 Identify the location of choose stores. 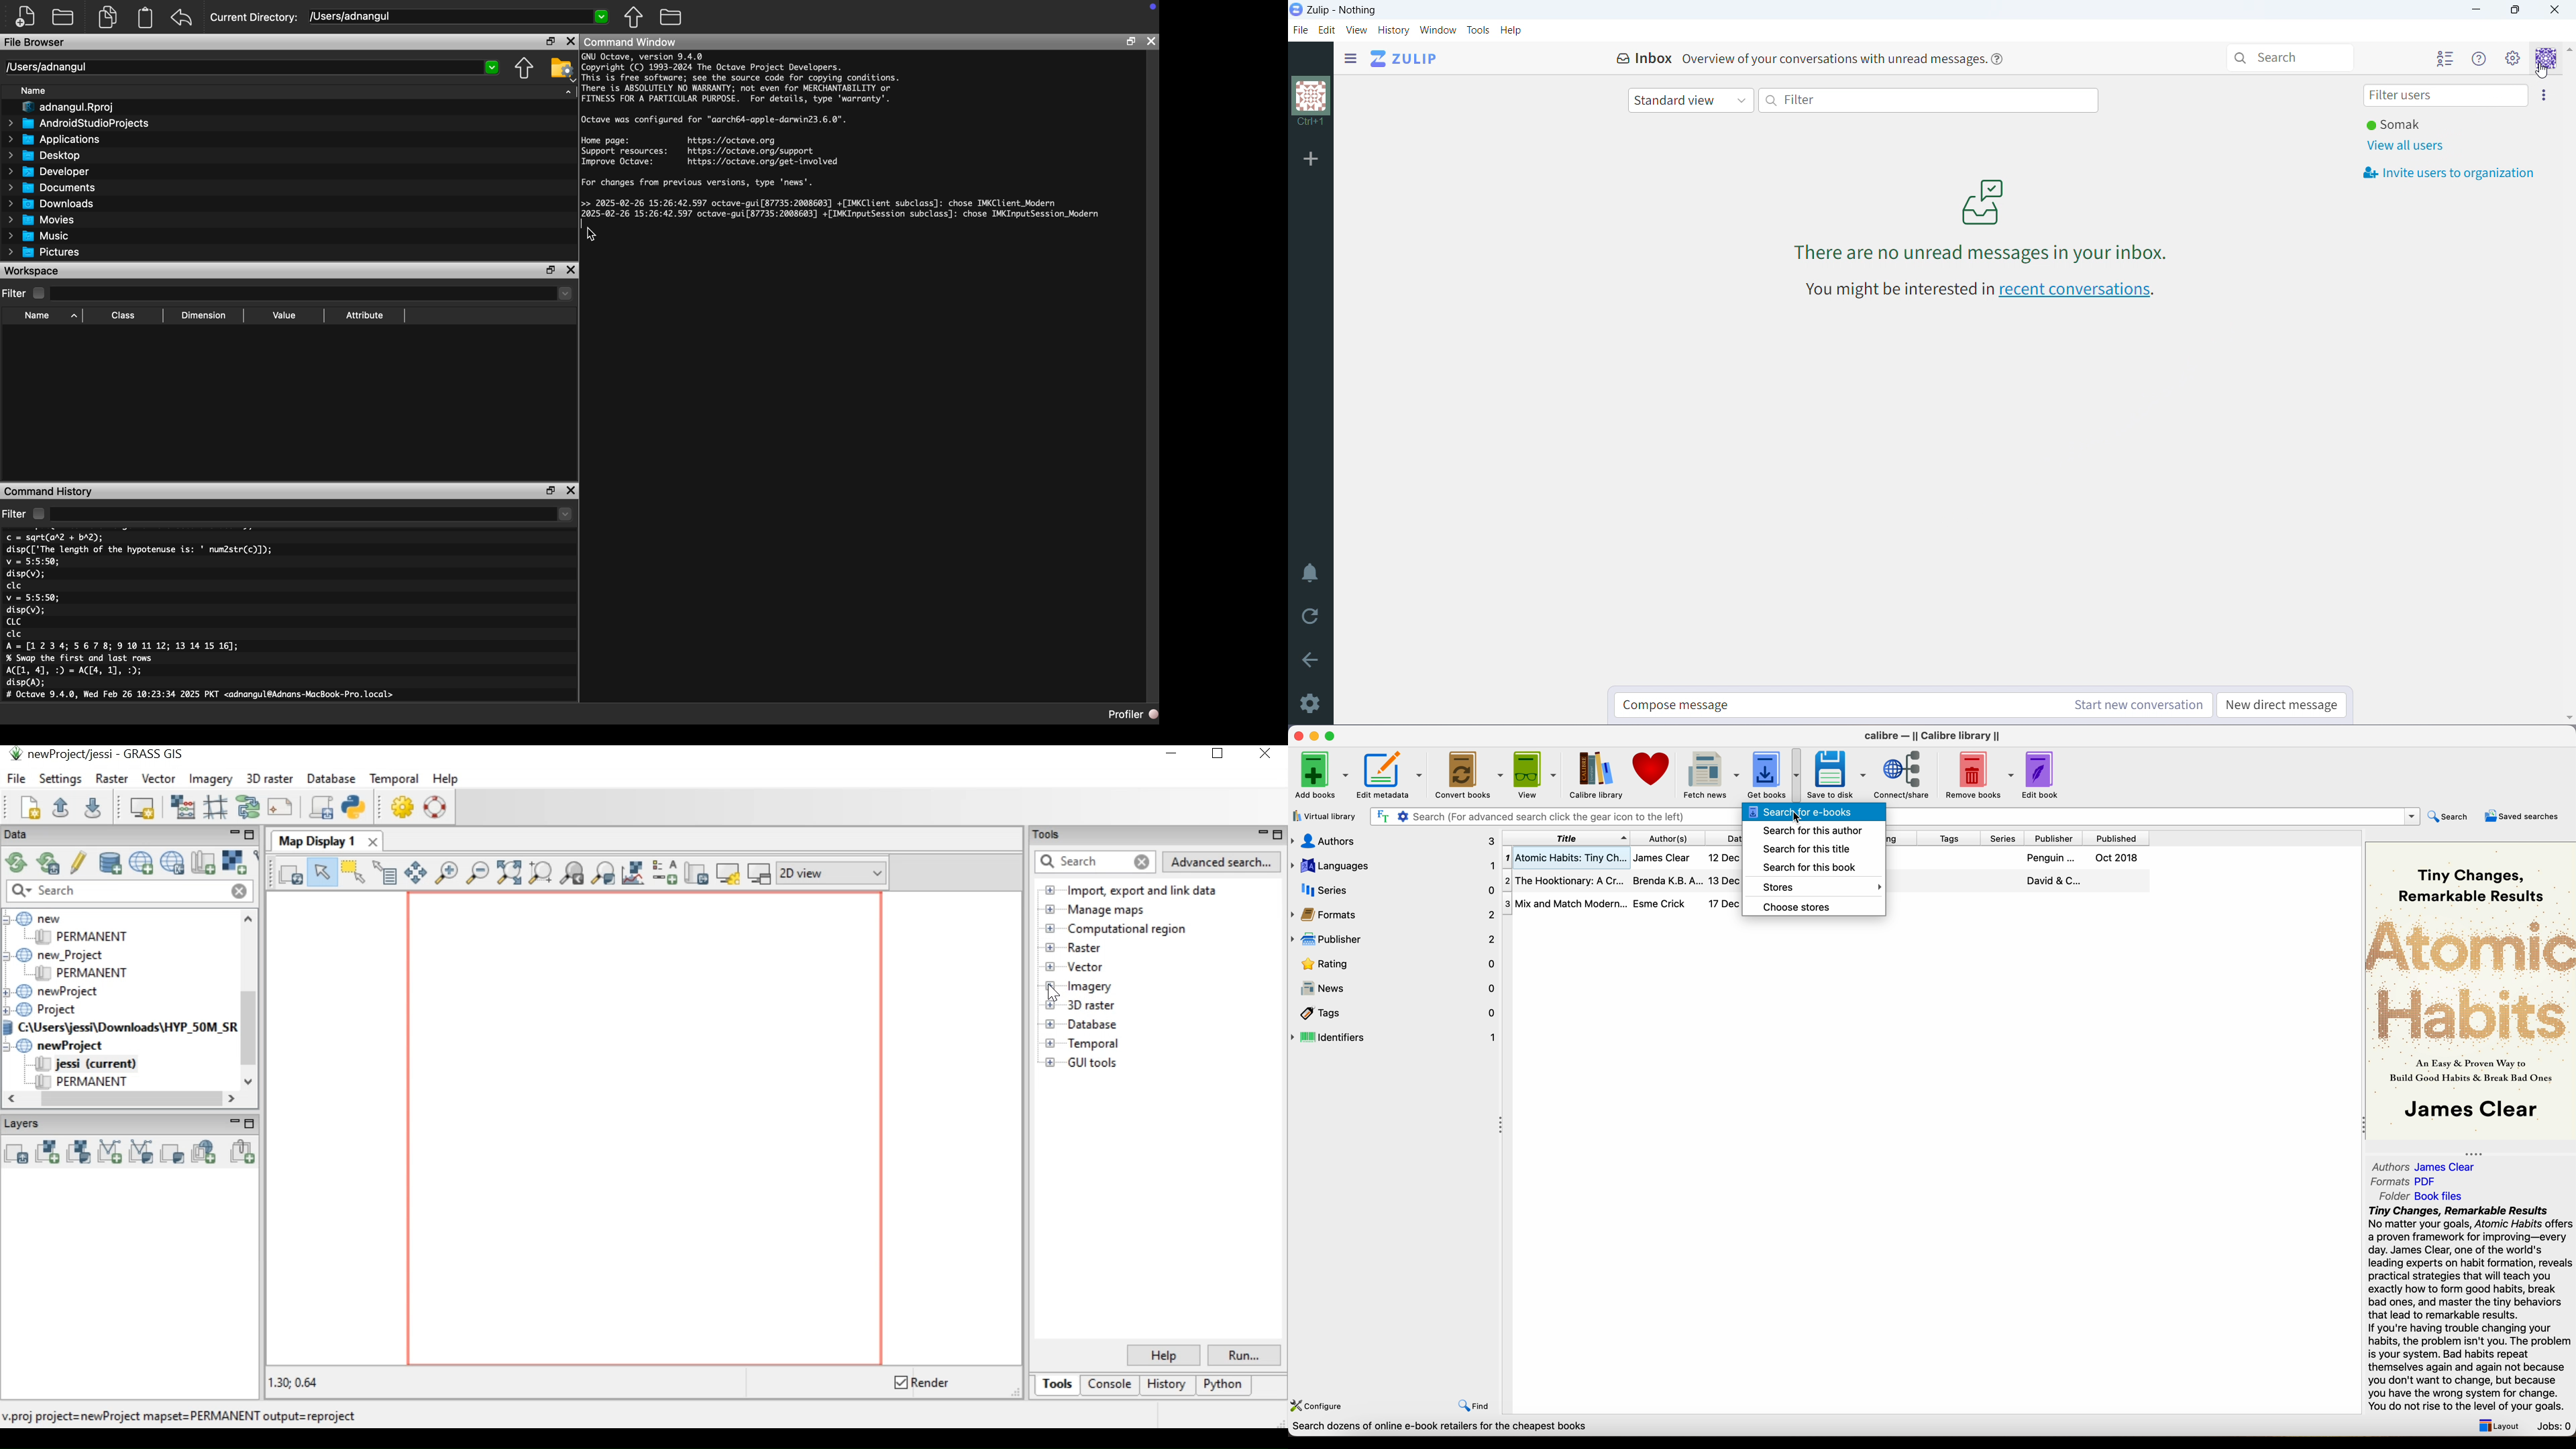
(1795, 907).